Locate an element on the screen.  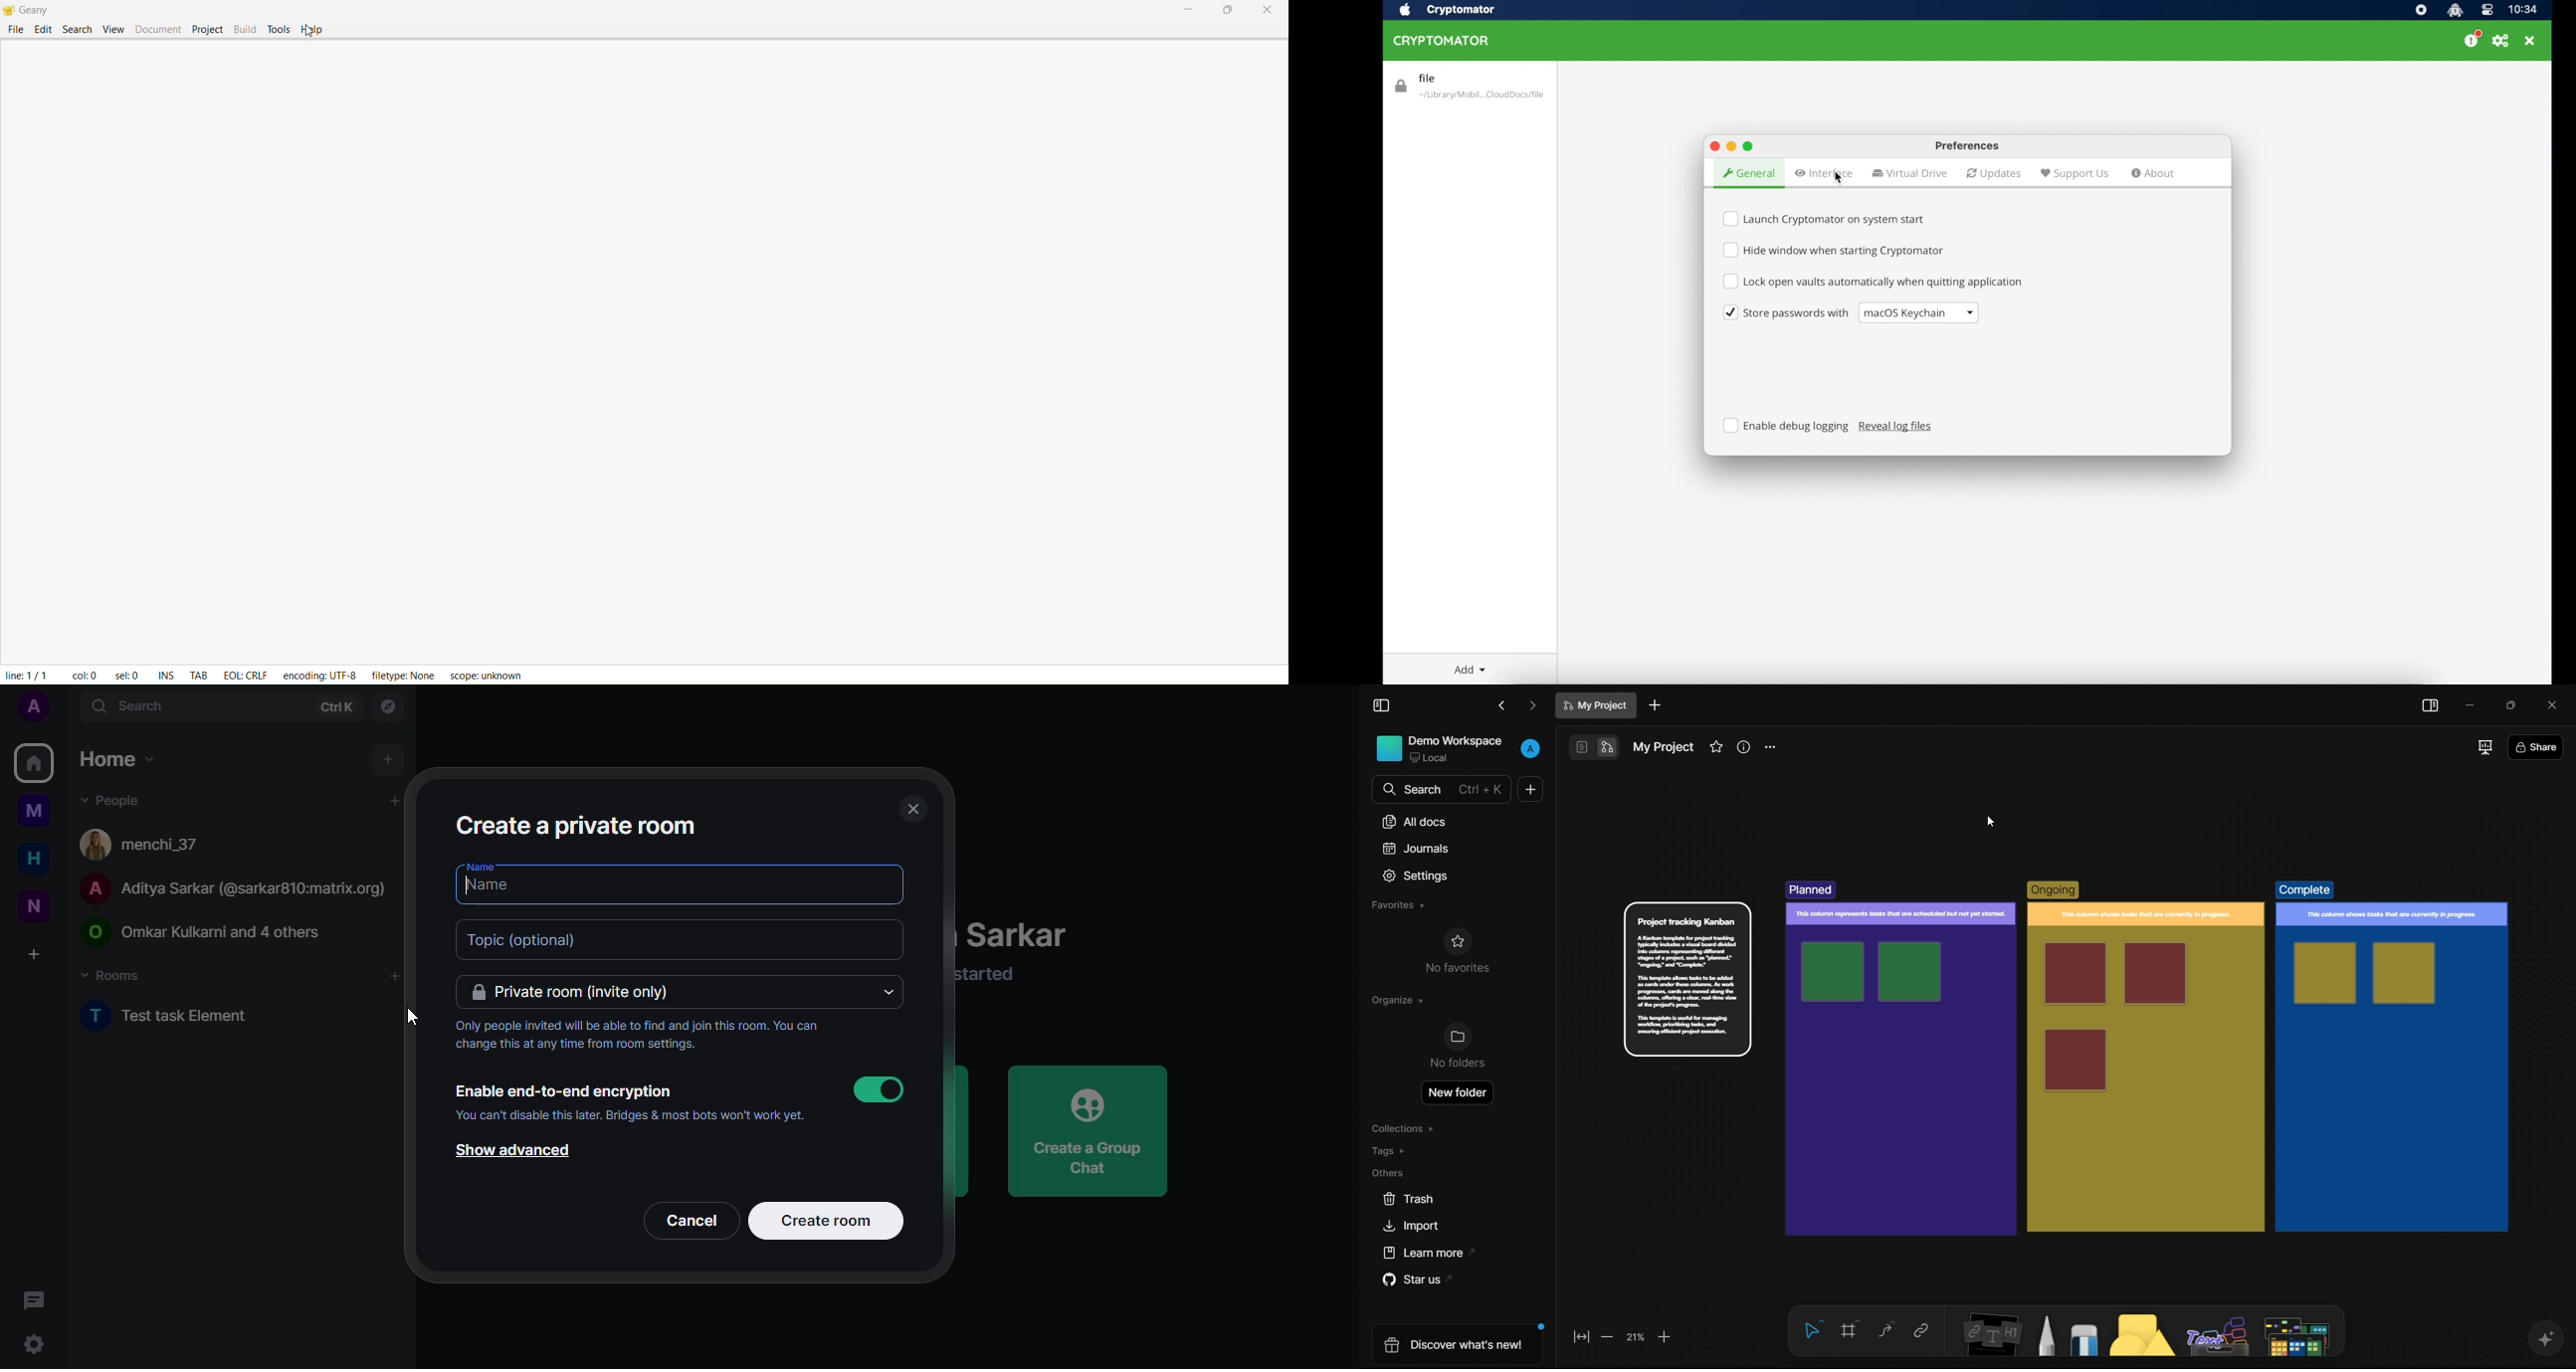
add is located at coordinates (392, 800).